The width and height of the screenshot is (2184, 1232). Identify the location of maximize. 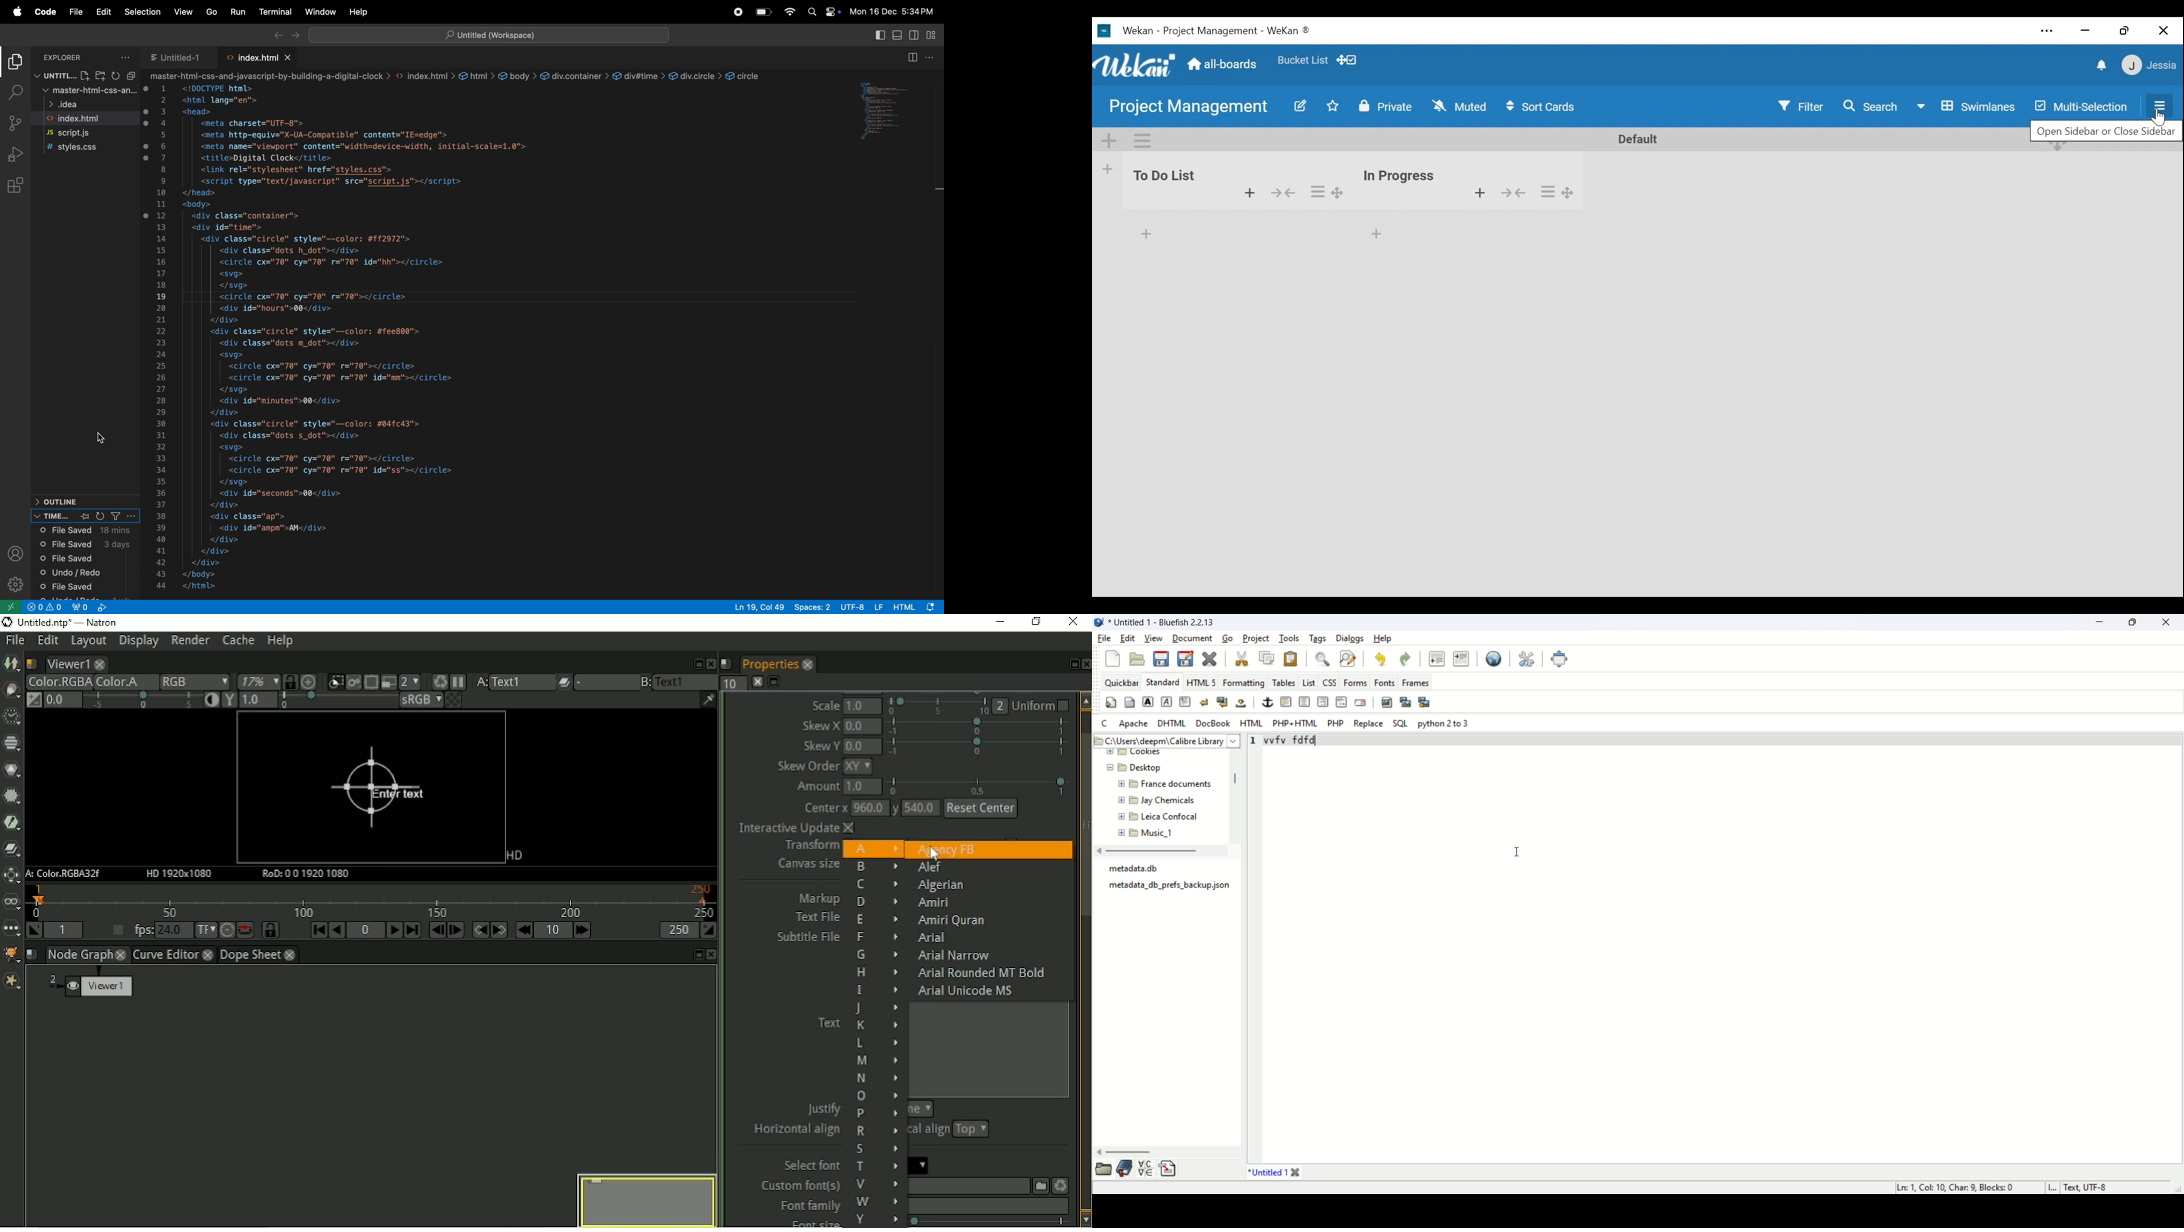
(2135, 621).